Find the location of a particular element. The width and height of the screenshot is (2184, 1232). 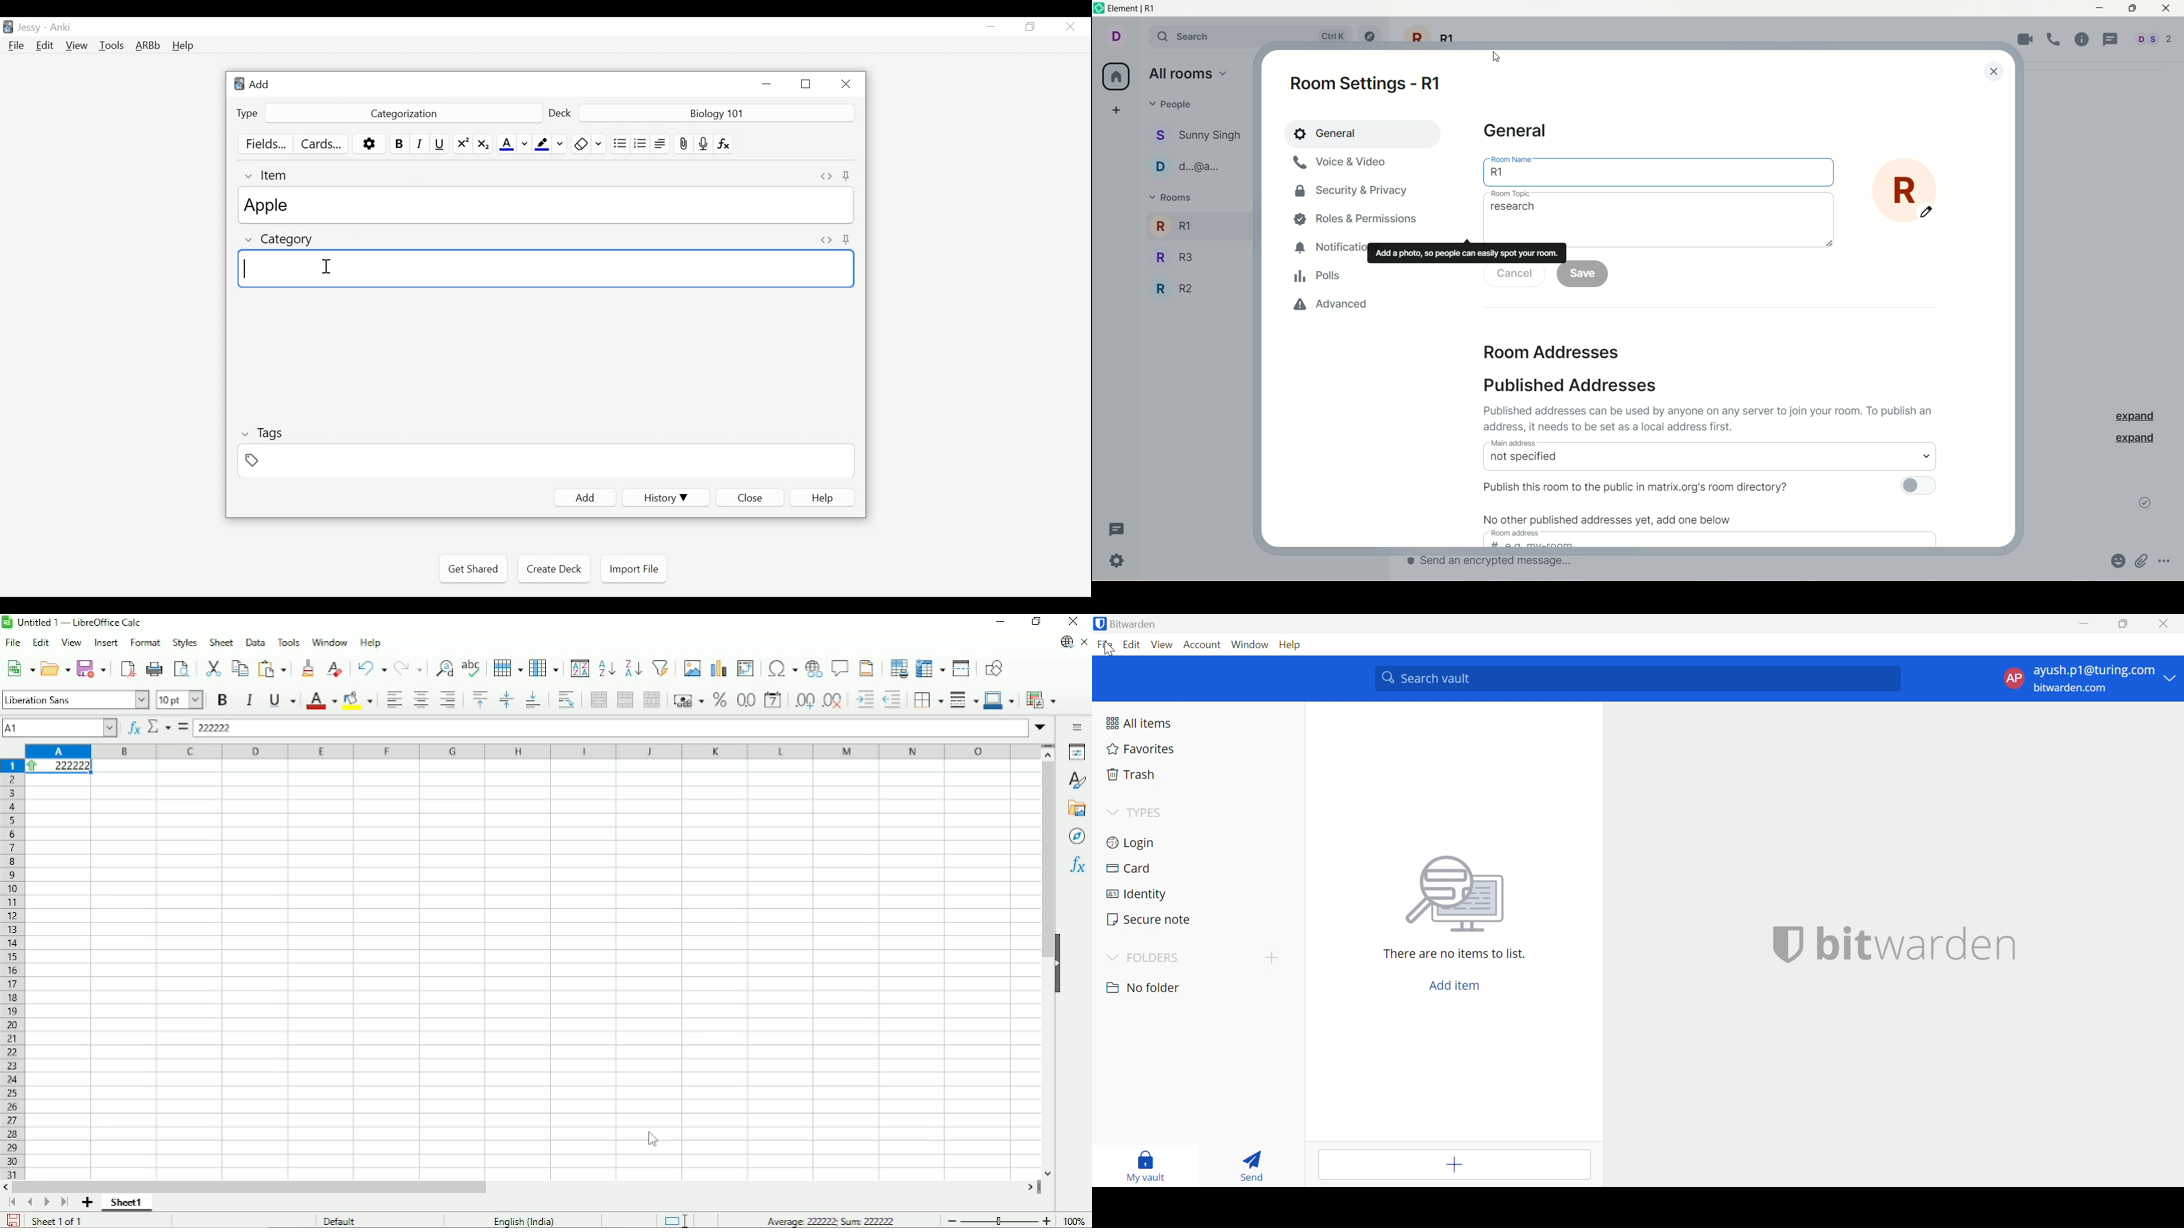

Restore is located at coordinates (807, 84).